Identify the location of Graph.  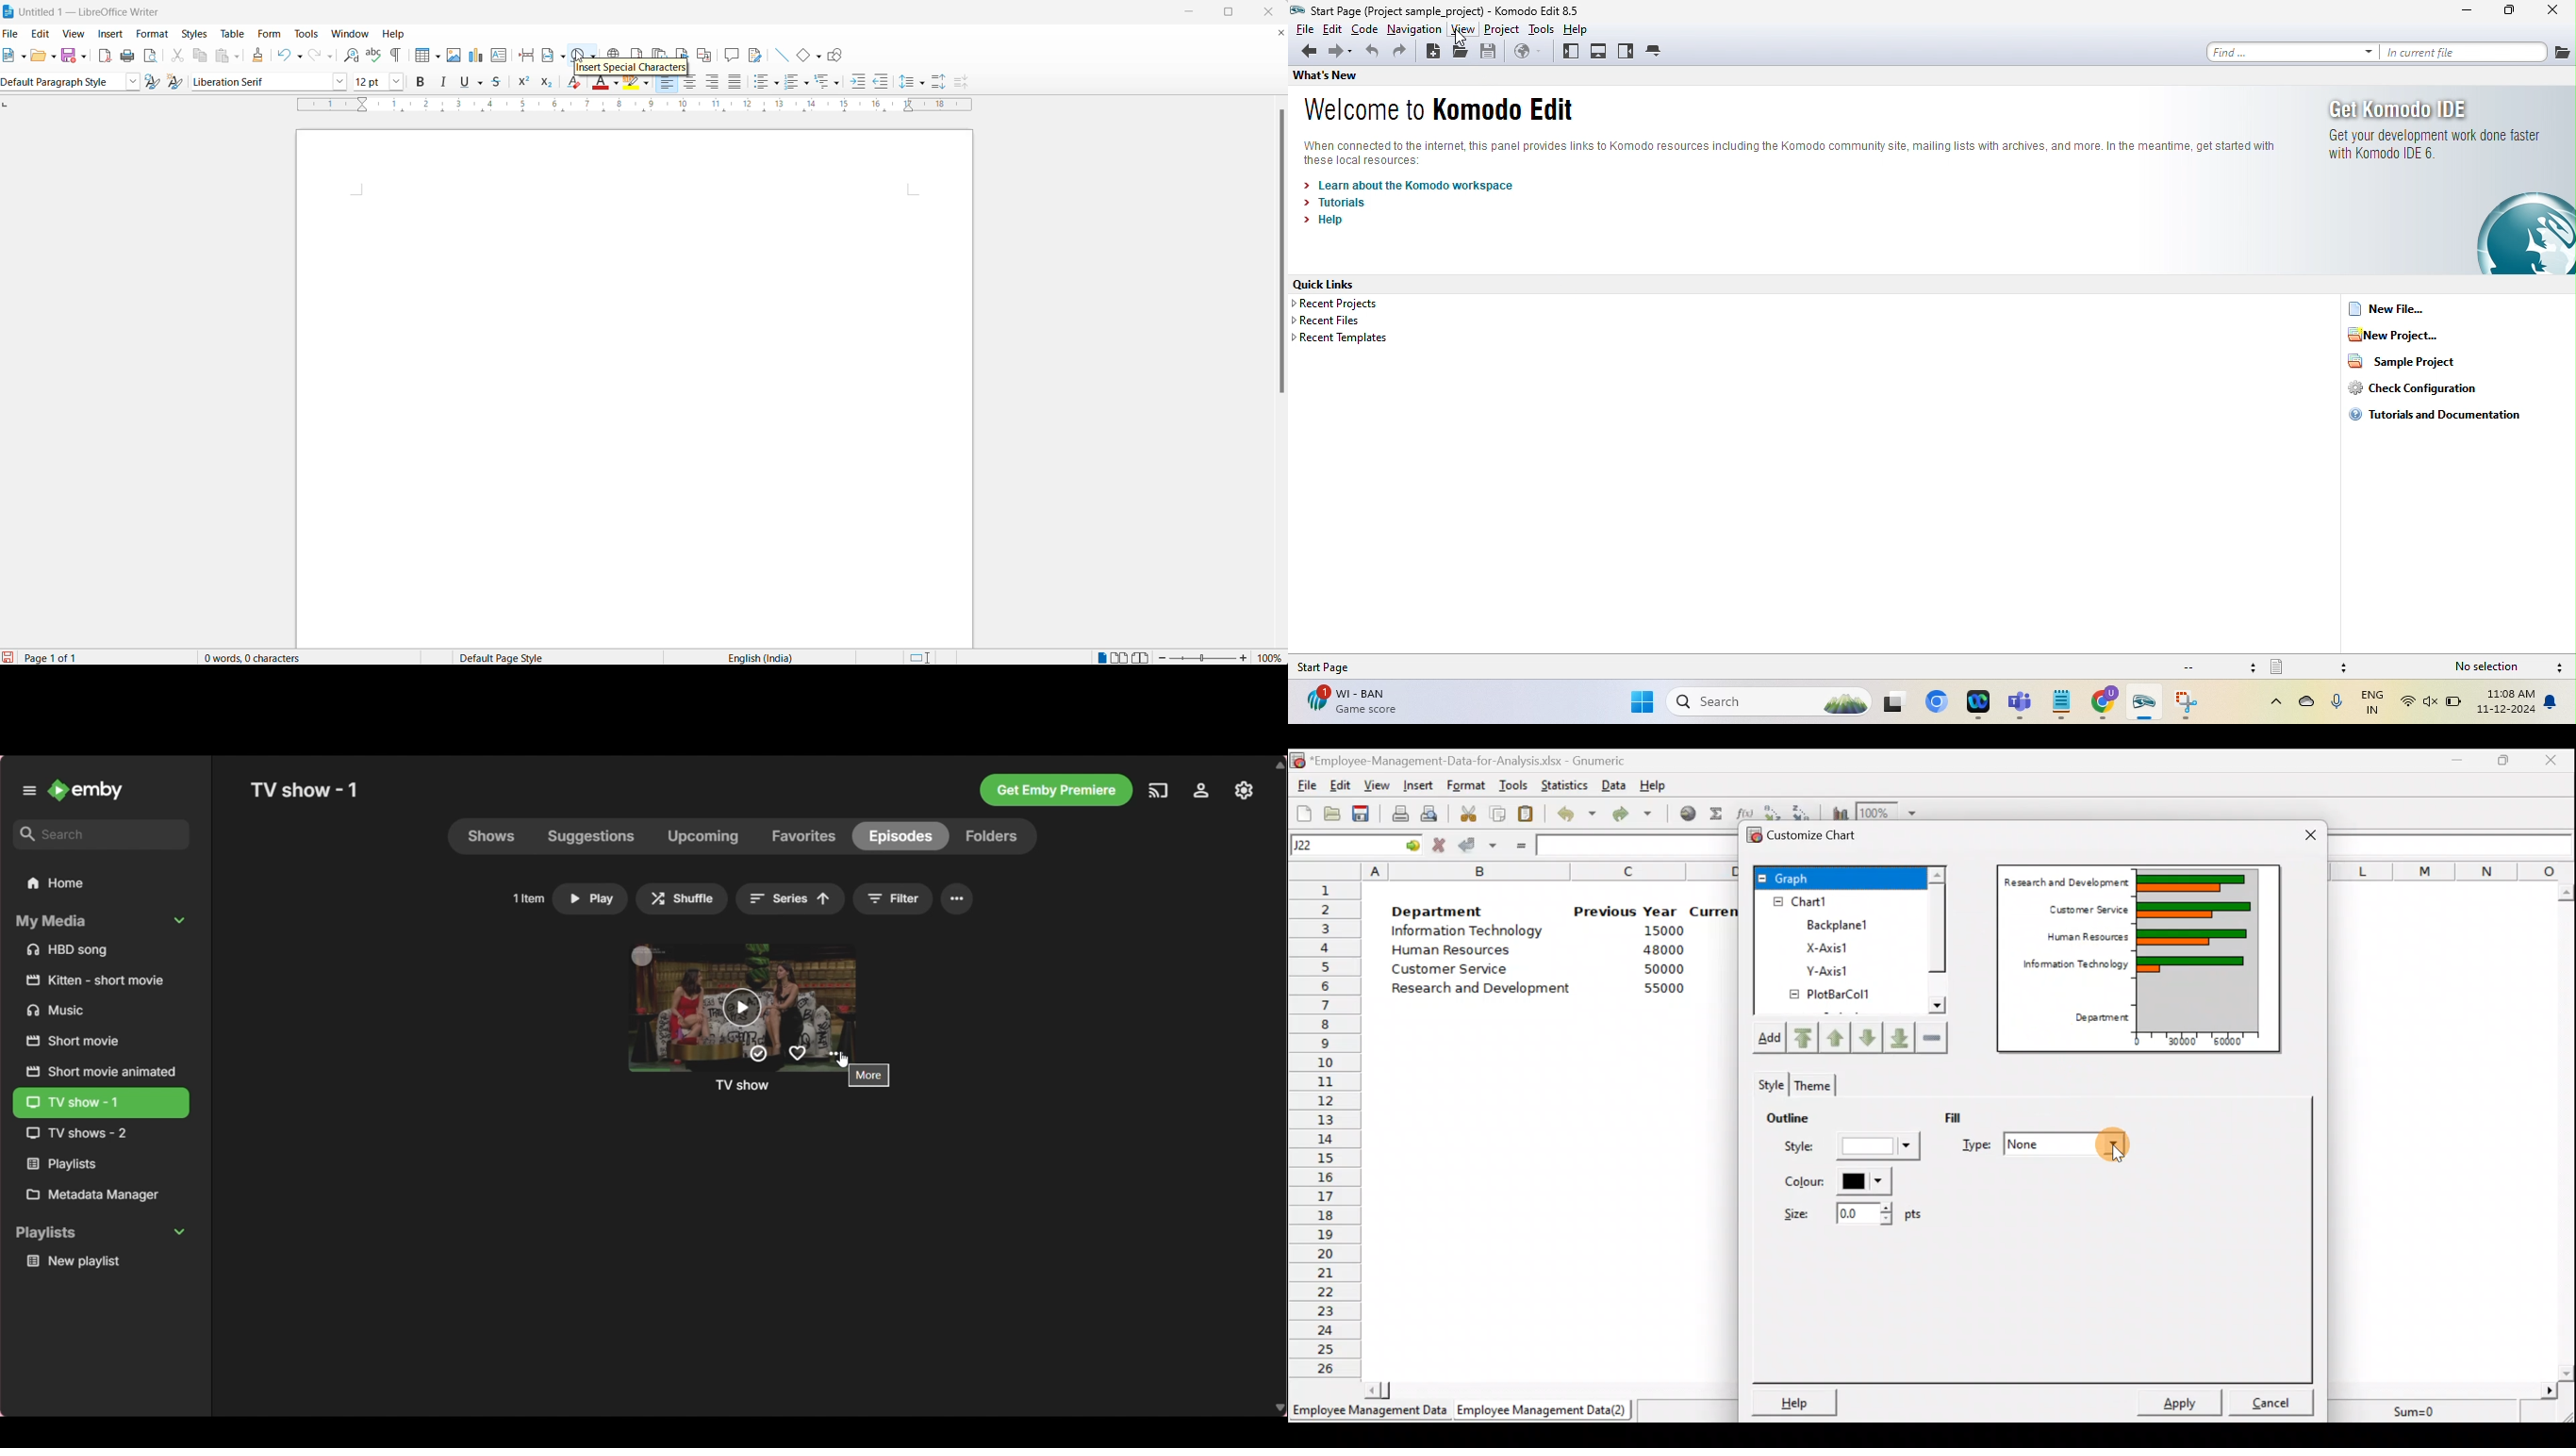
(1838, 877).